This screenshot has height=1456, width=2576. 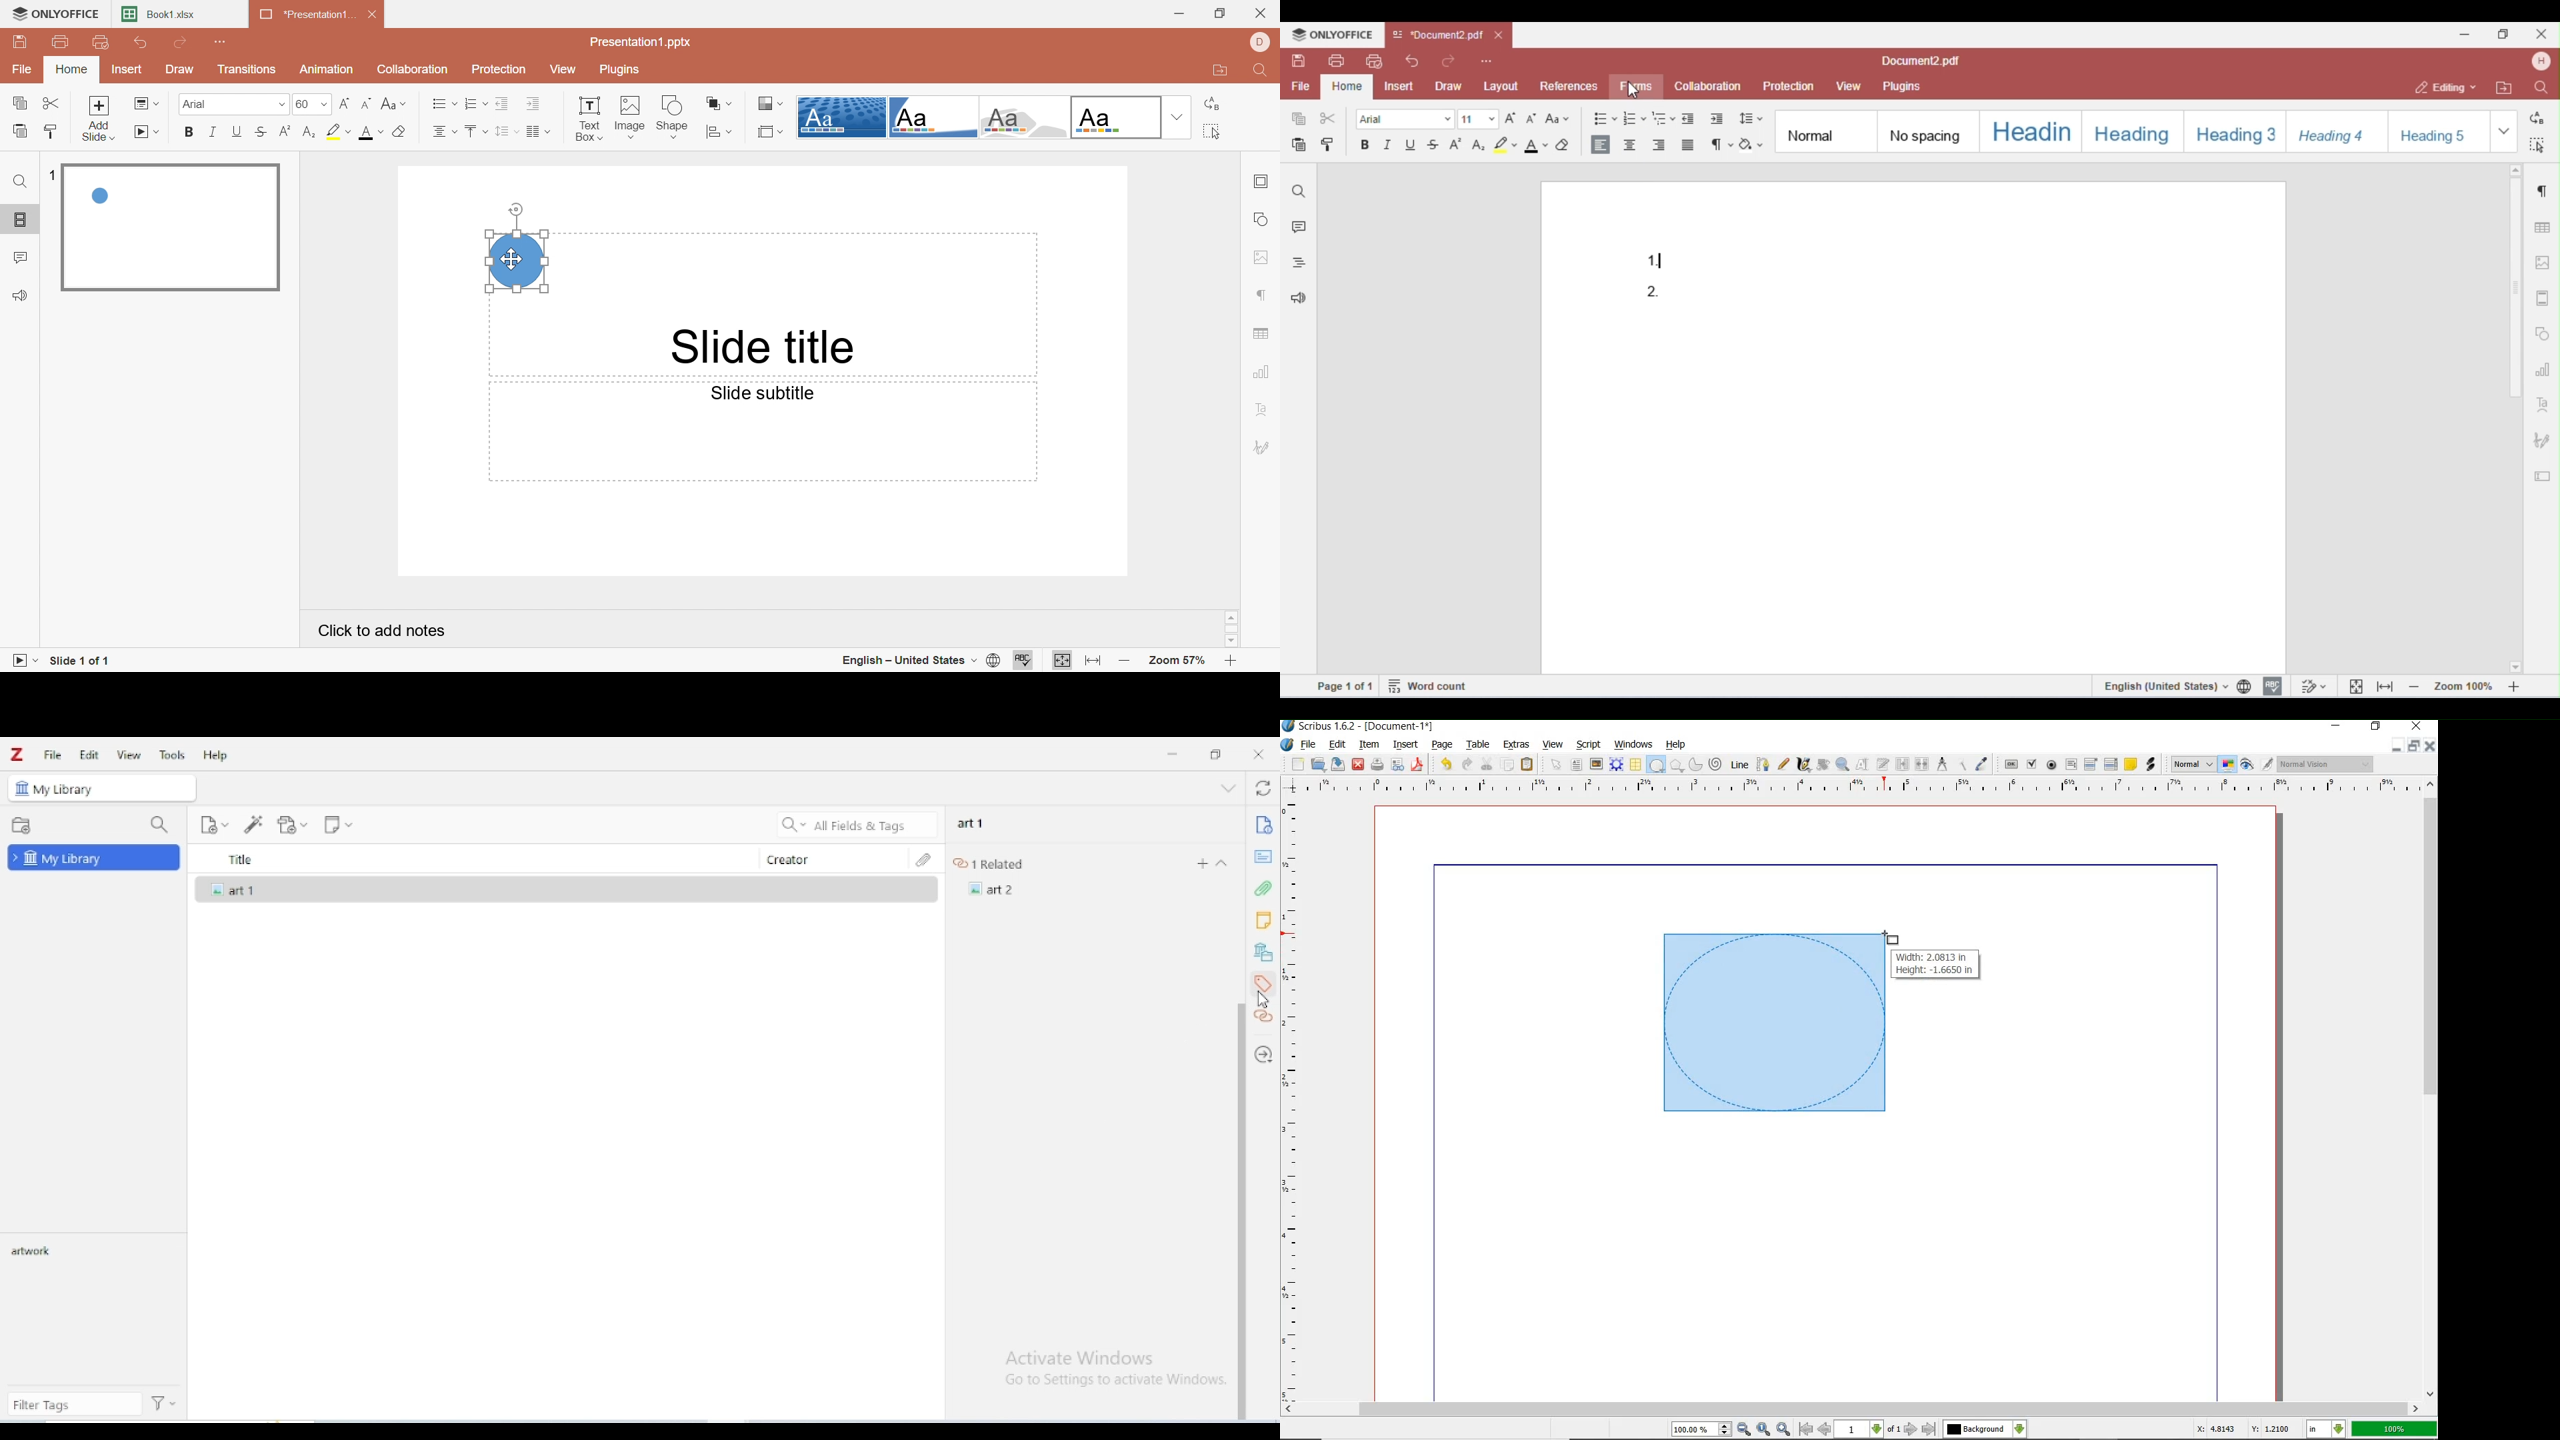 What do you see at coordinates (673, 117) in the screenshot?
I see `Shape` at bounding box center [673, 117].